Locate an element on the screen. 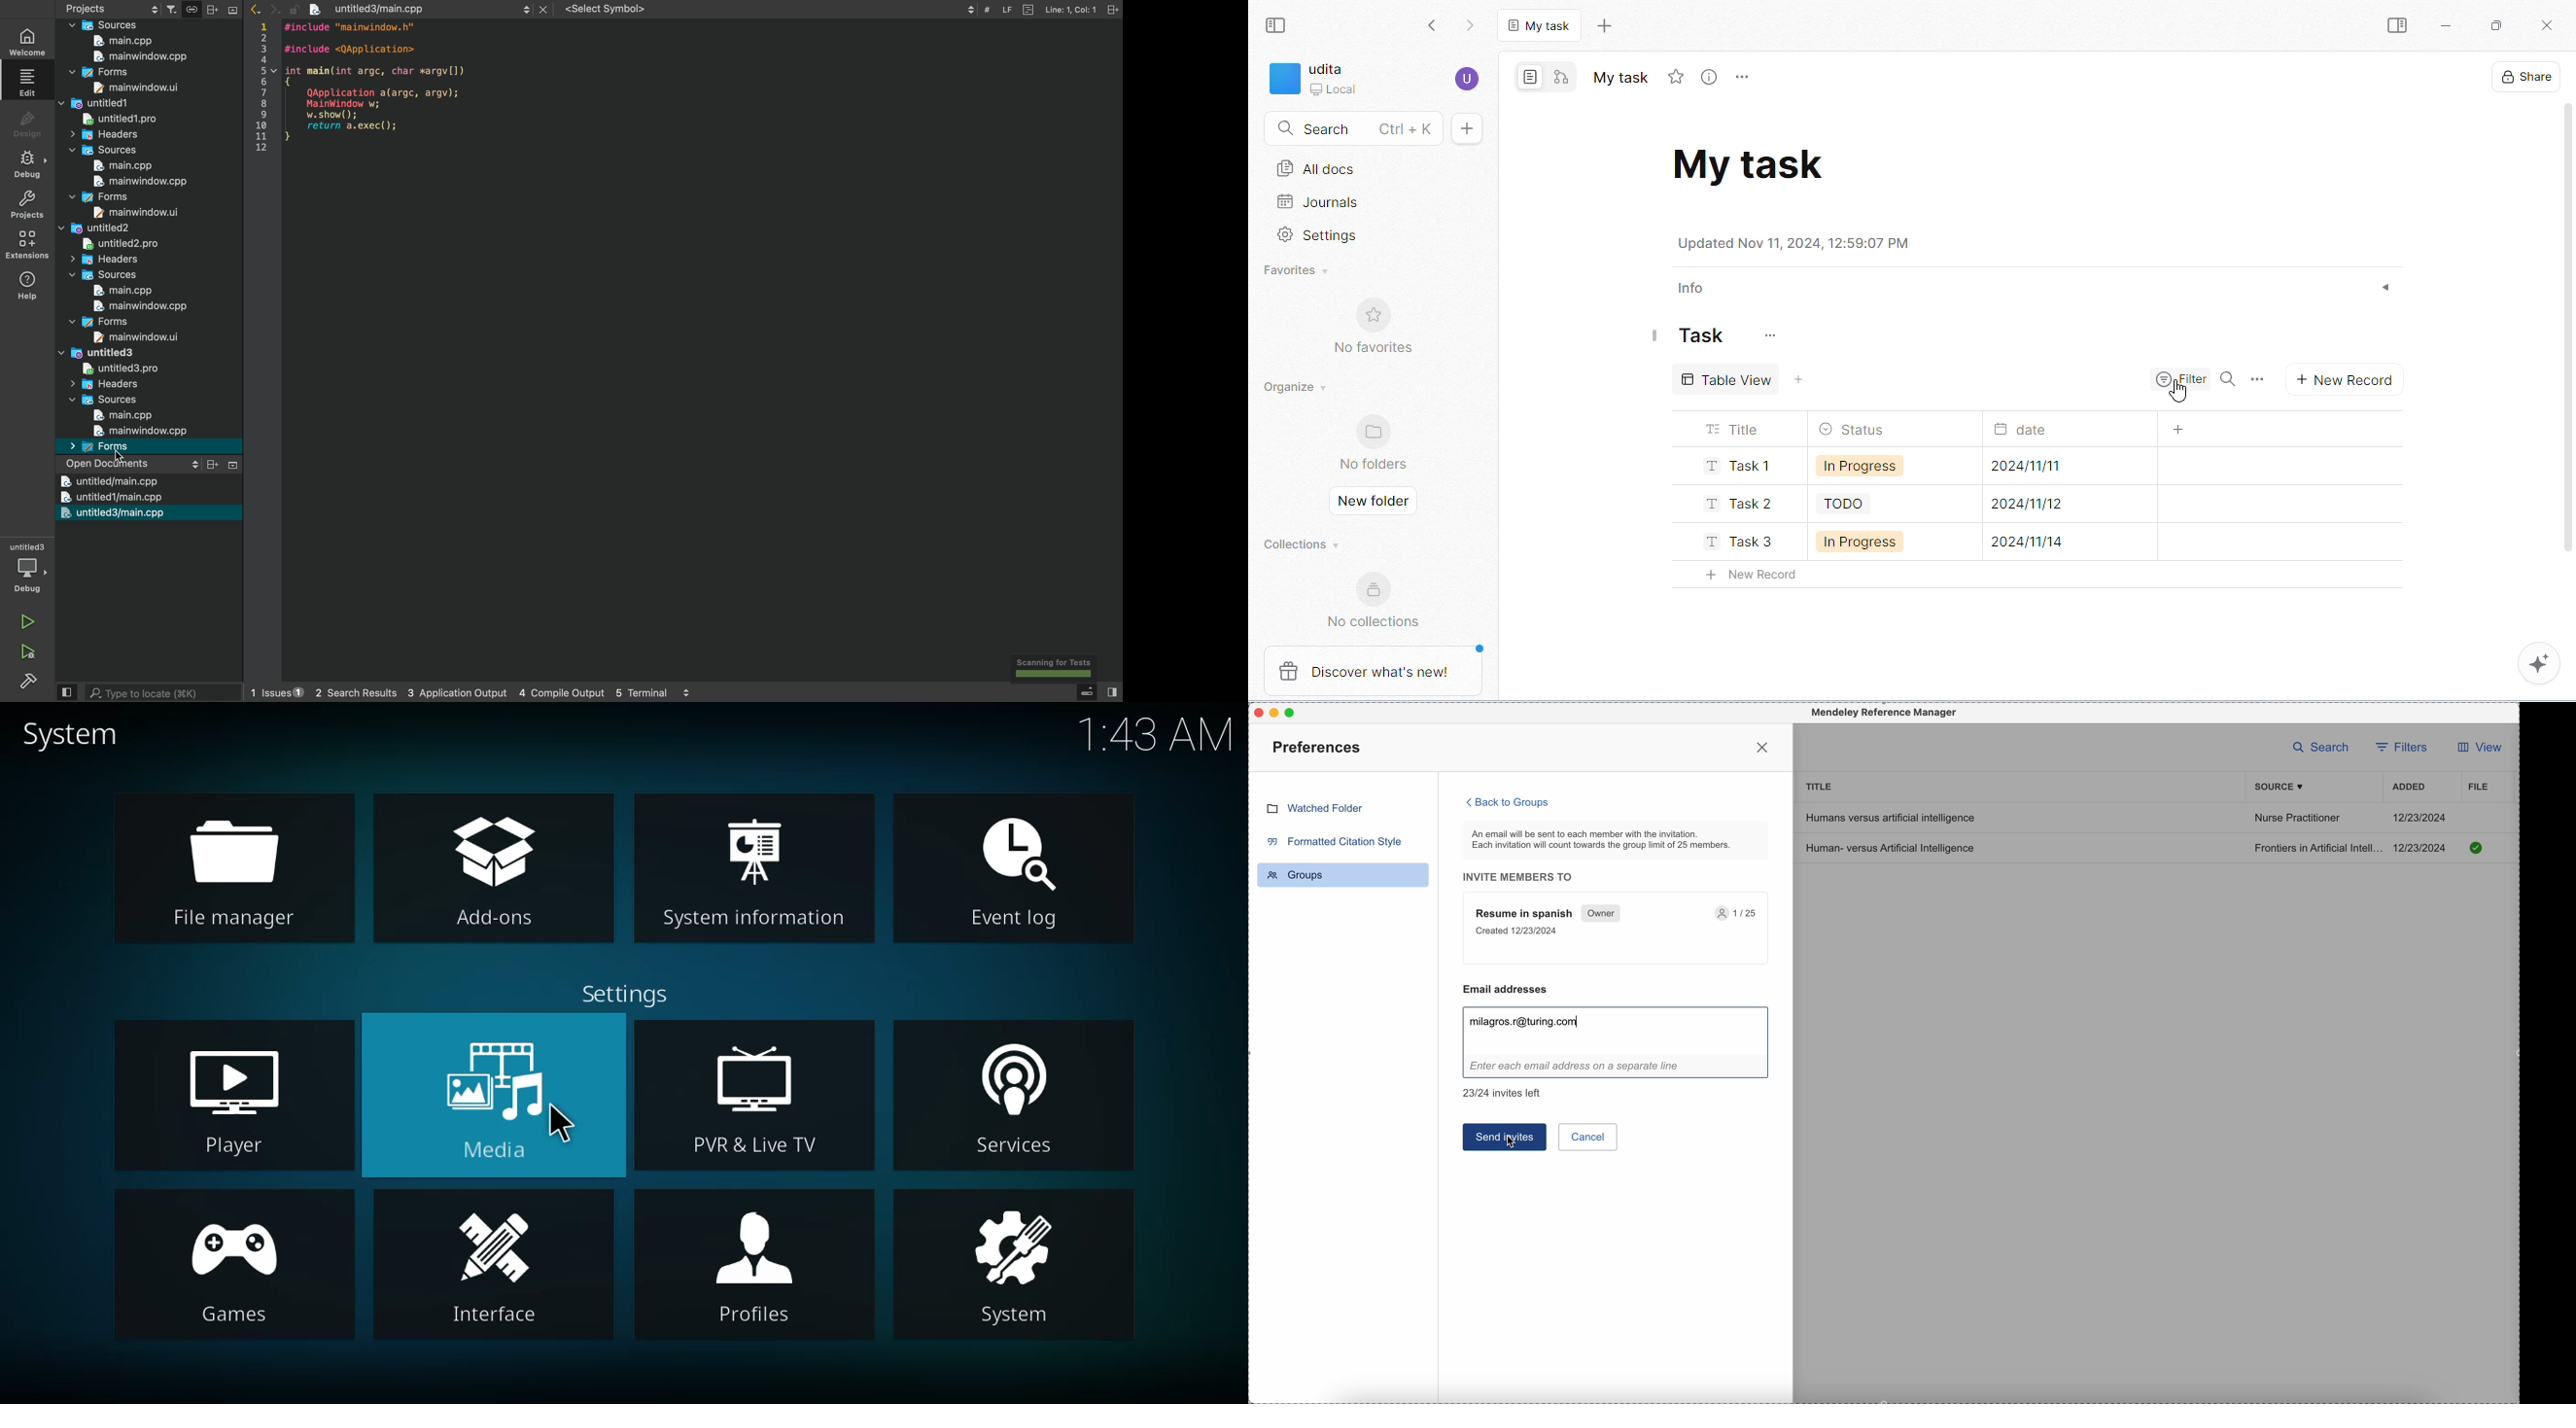 The image size is (2576, 1428). milagros.r@turing.com is located at coordinates (1527, 1022).